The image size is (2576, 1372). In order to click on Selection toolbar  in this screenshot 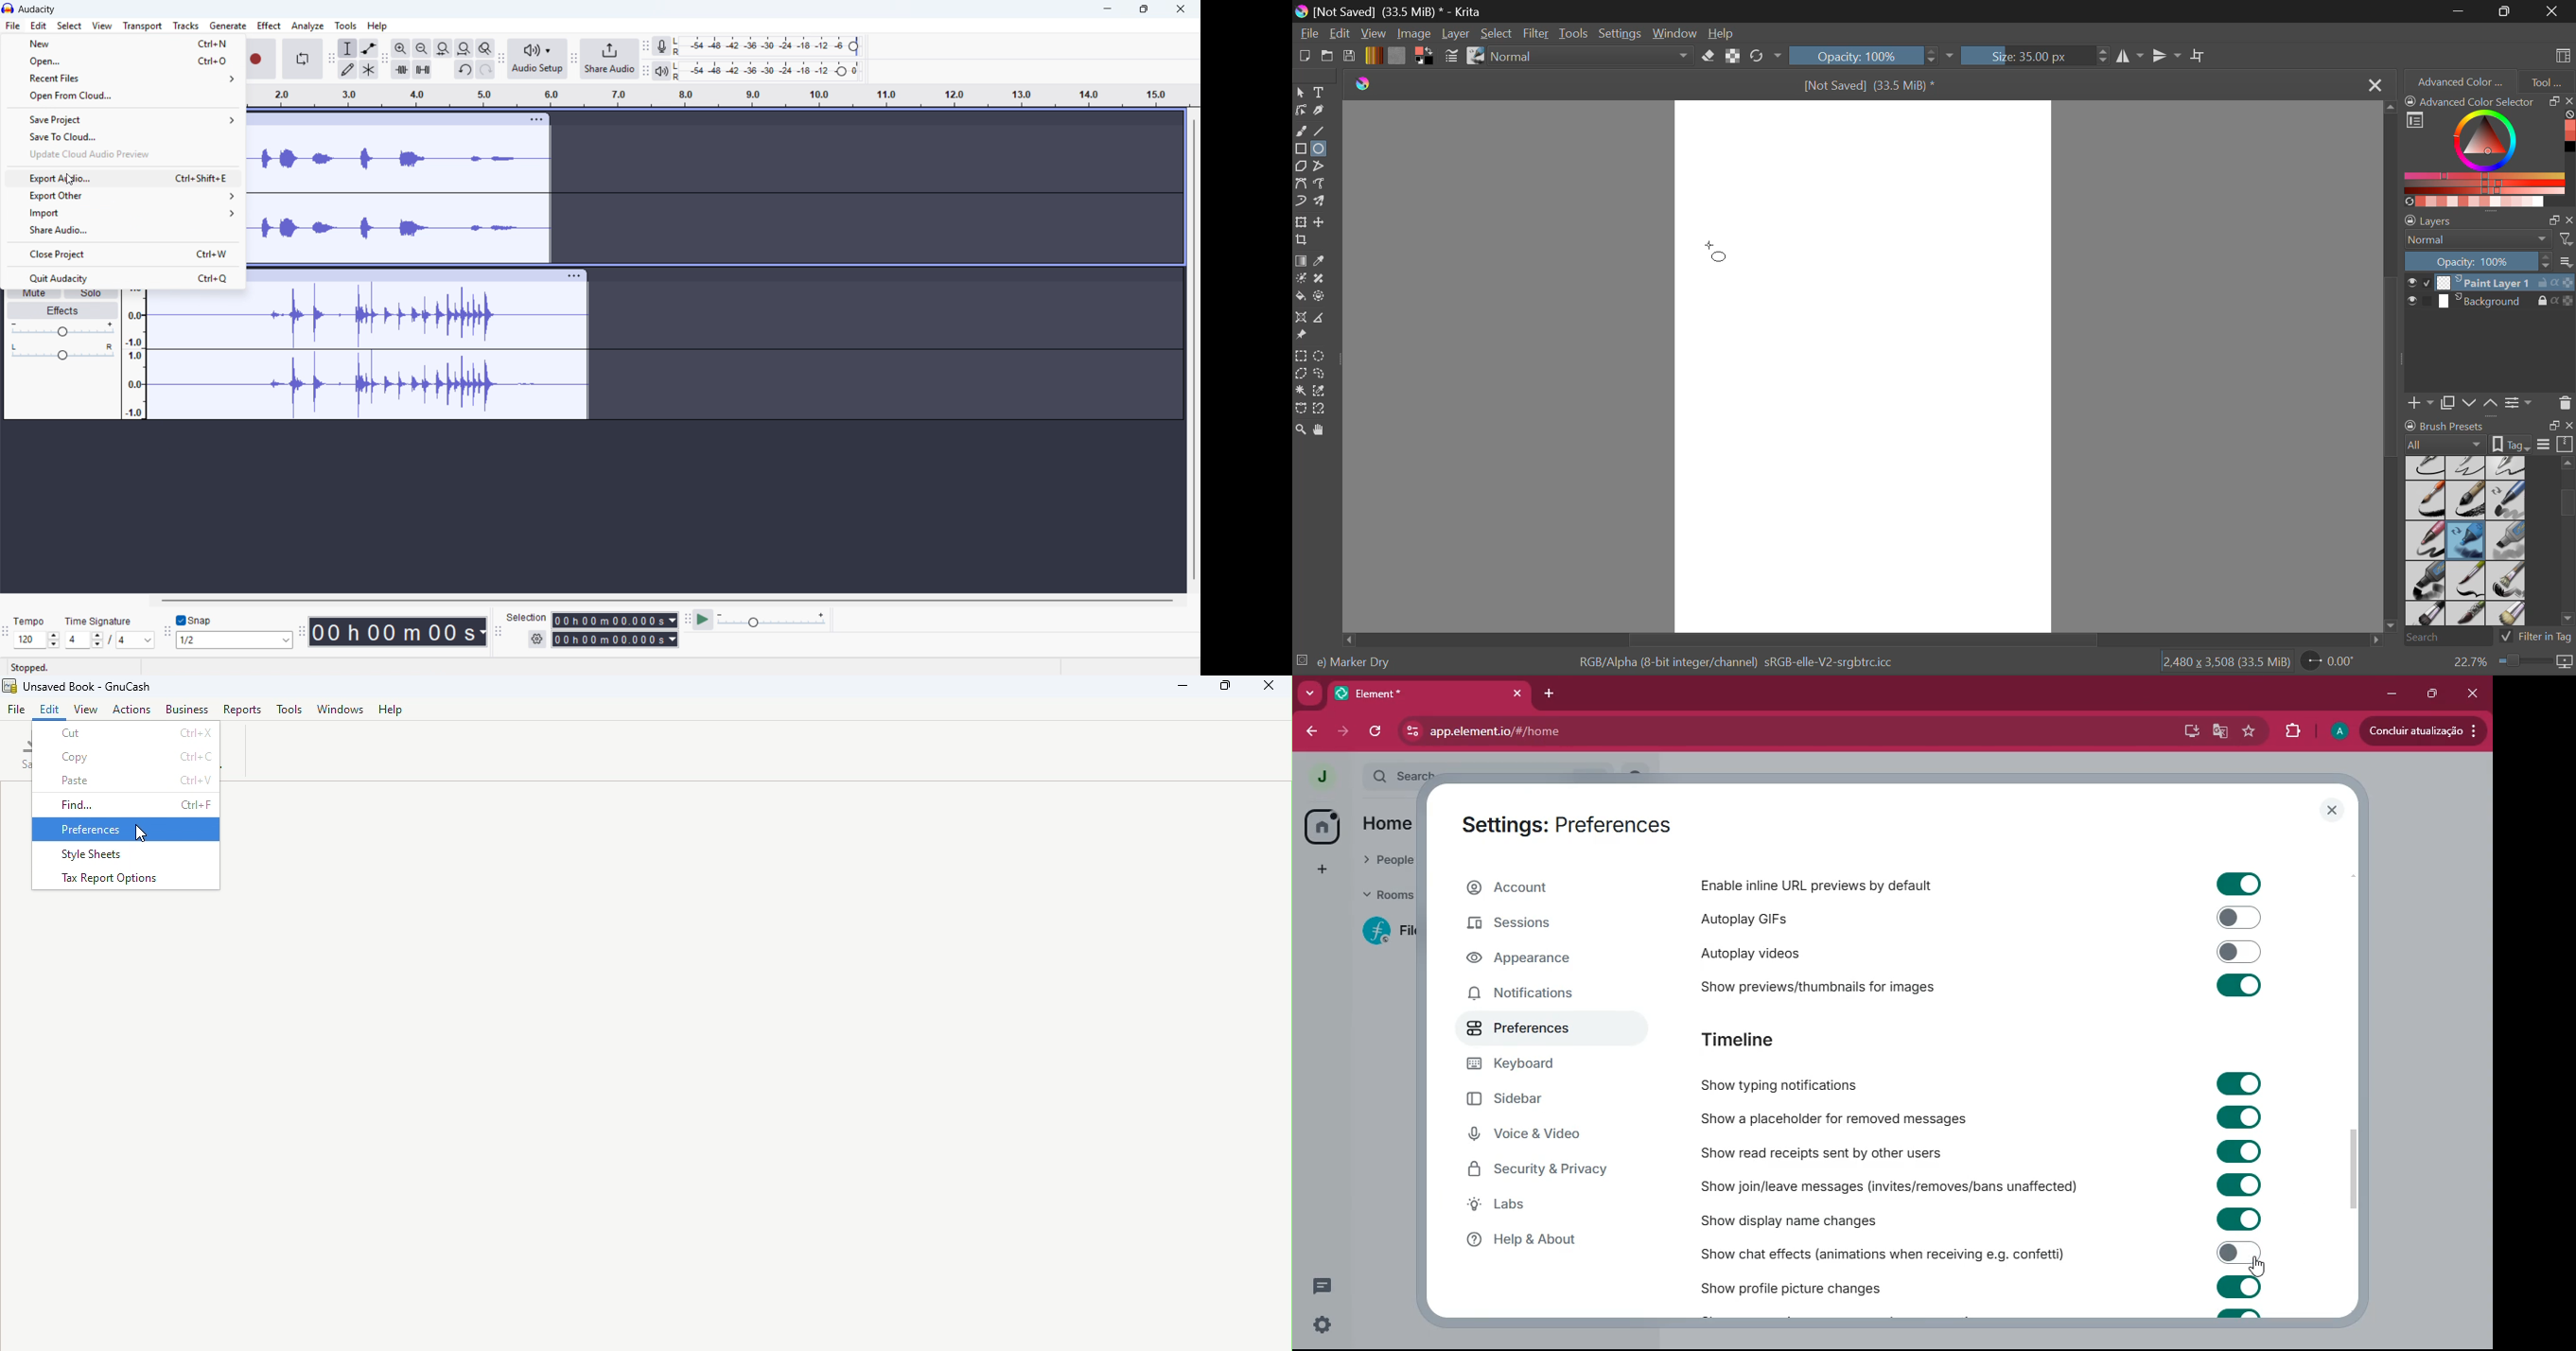, I will do `click(497, 633)`.